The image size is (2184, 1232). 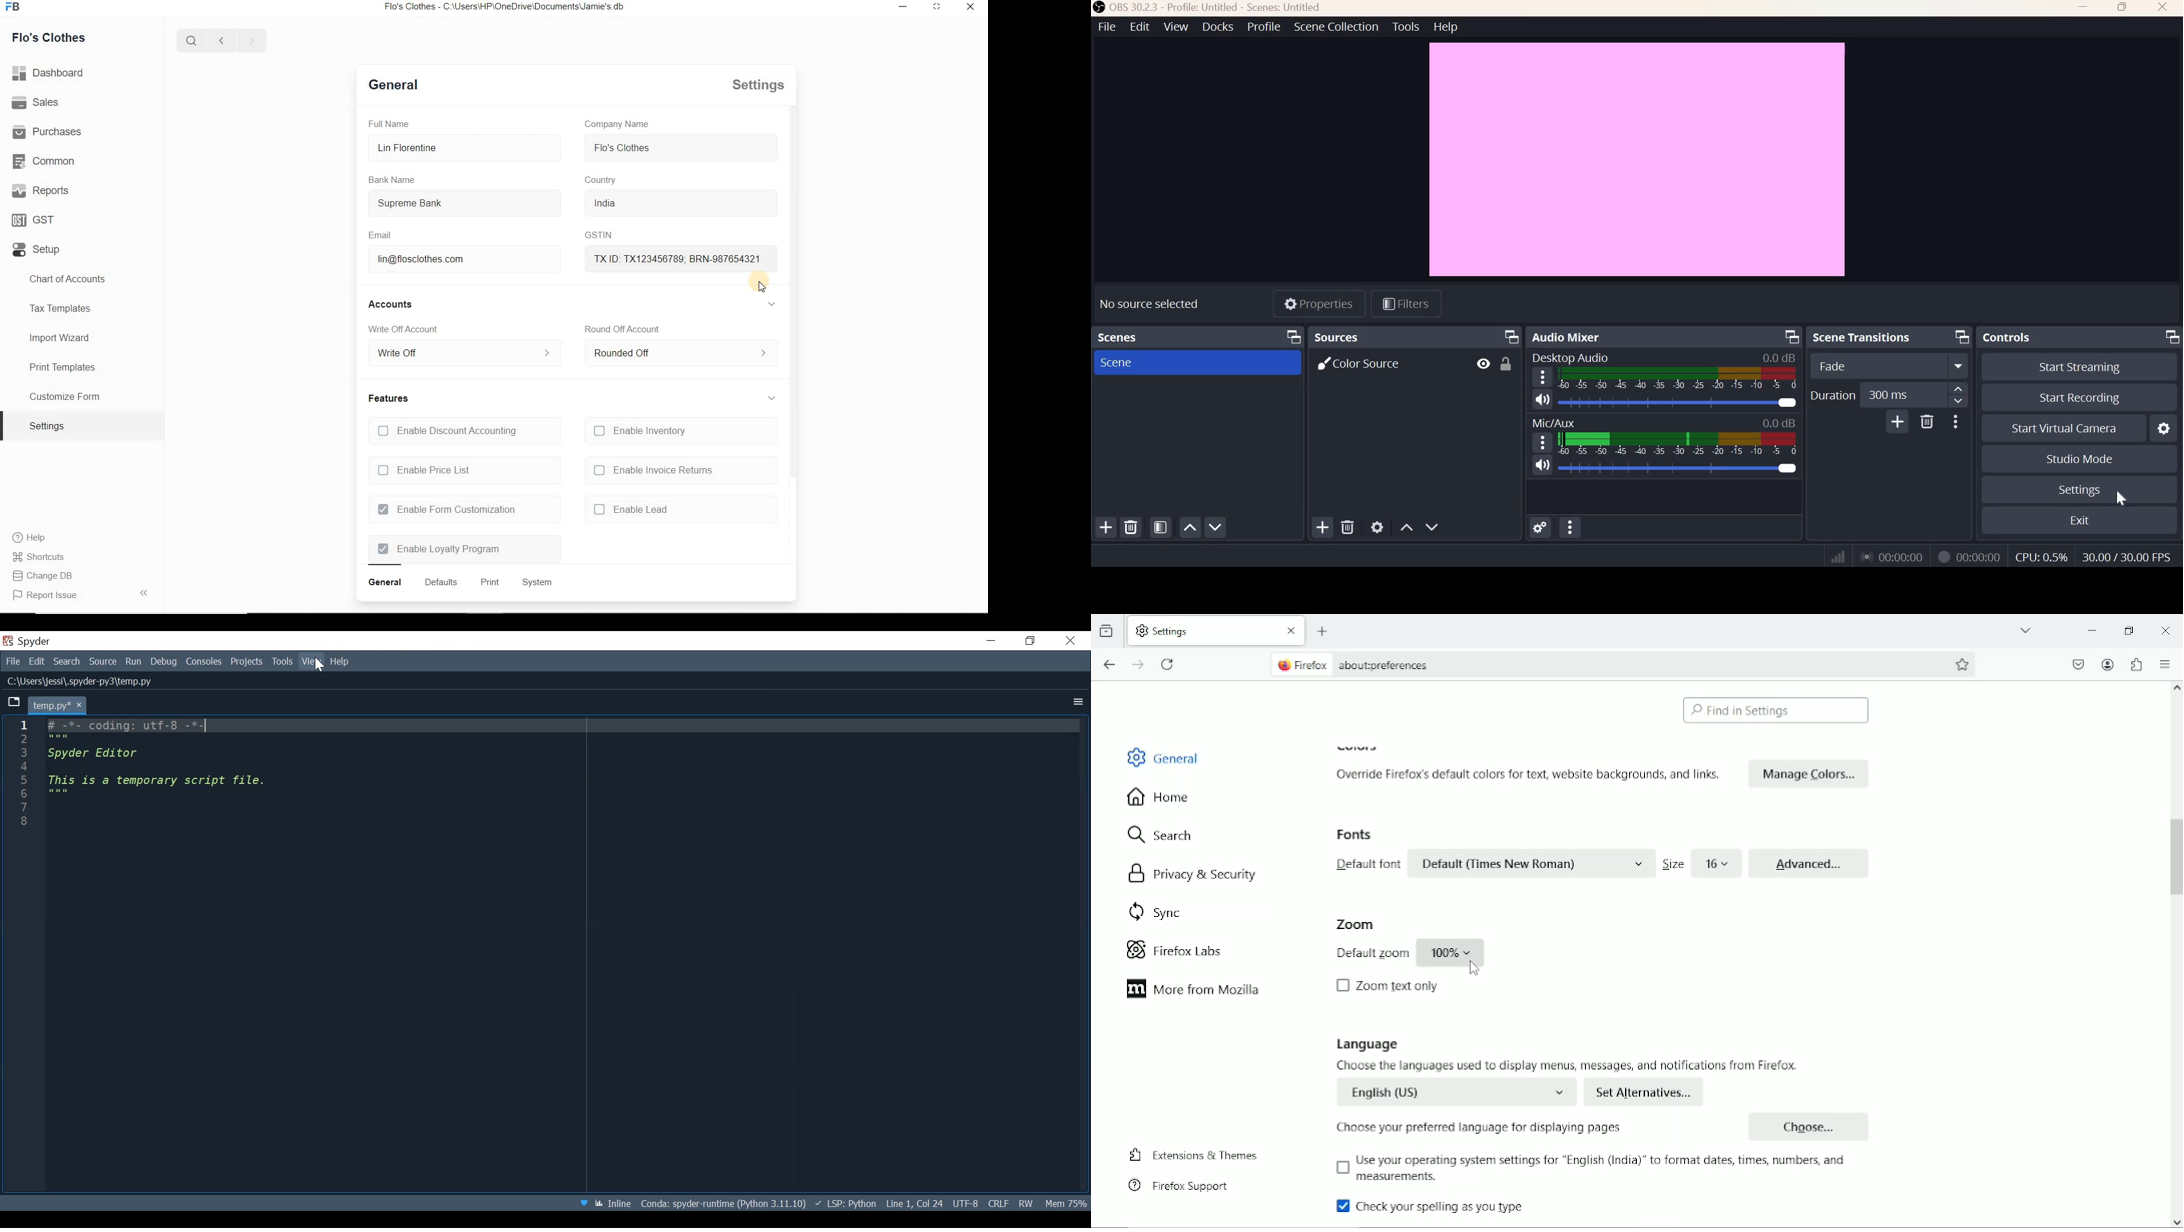 I want to click on Move scene down, so click(x=1217, y=527).